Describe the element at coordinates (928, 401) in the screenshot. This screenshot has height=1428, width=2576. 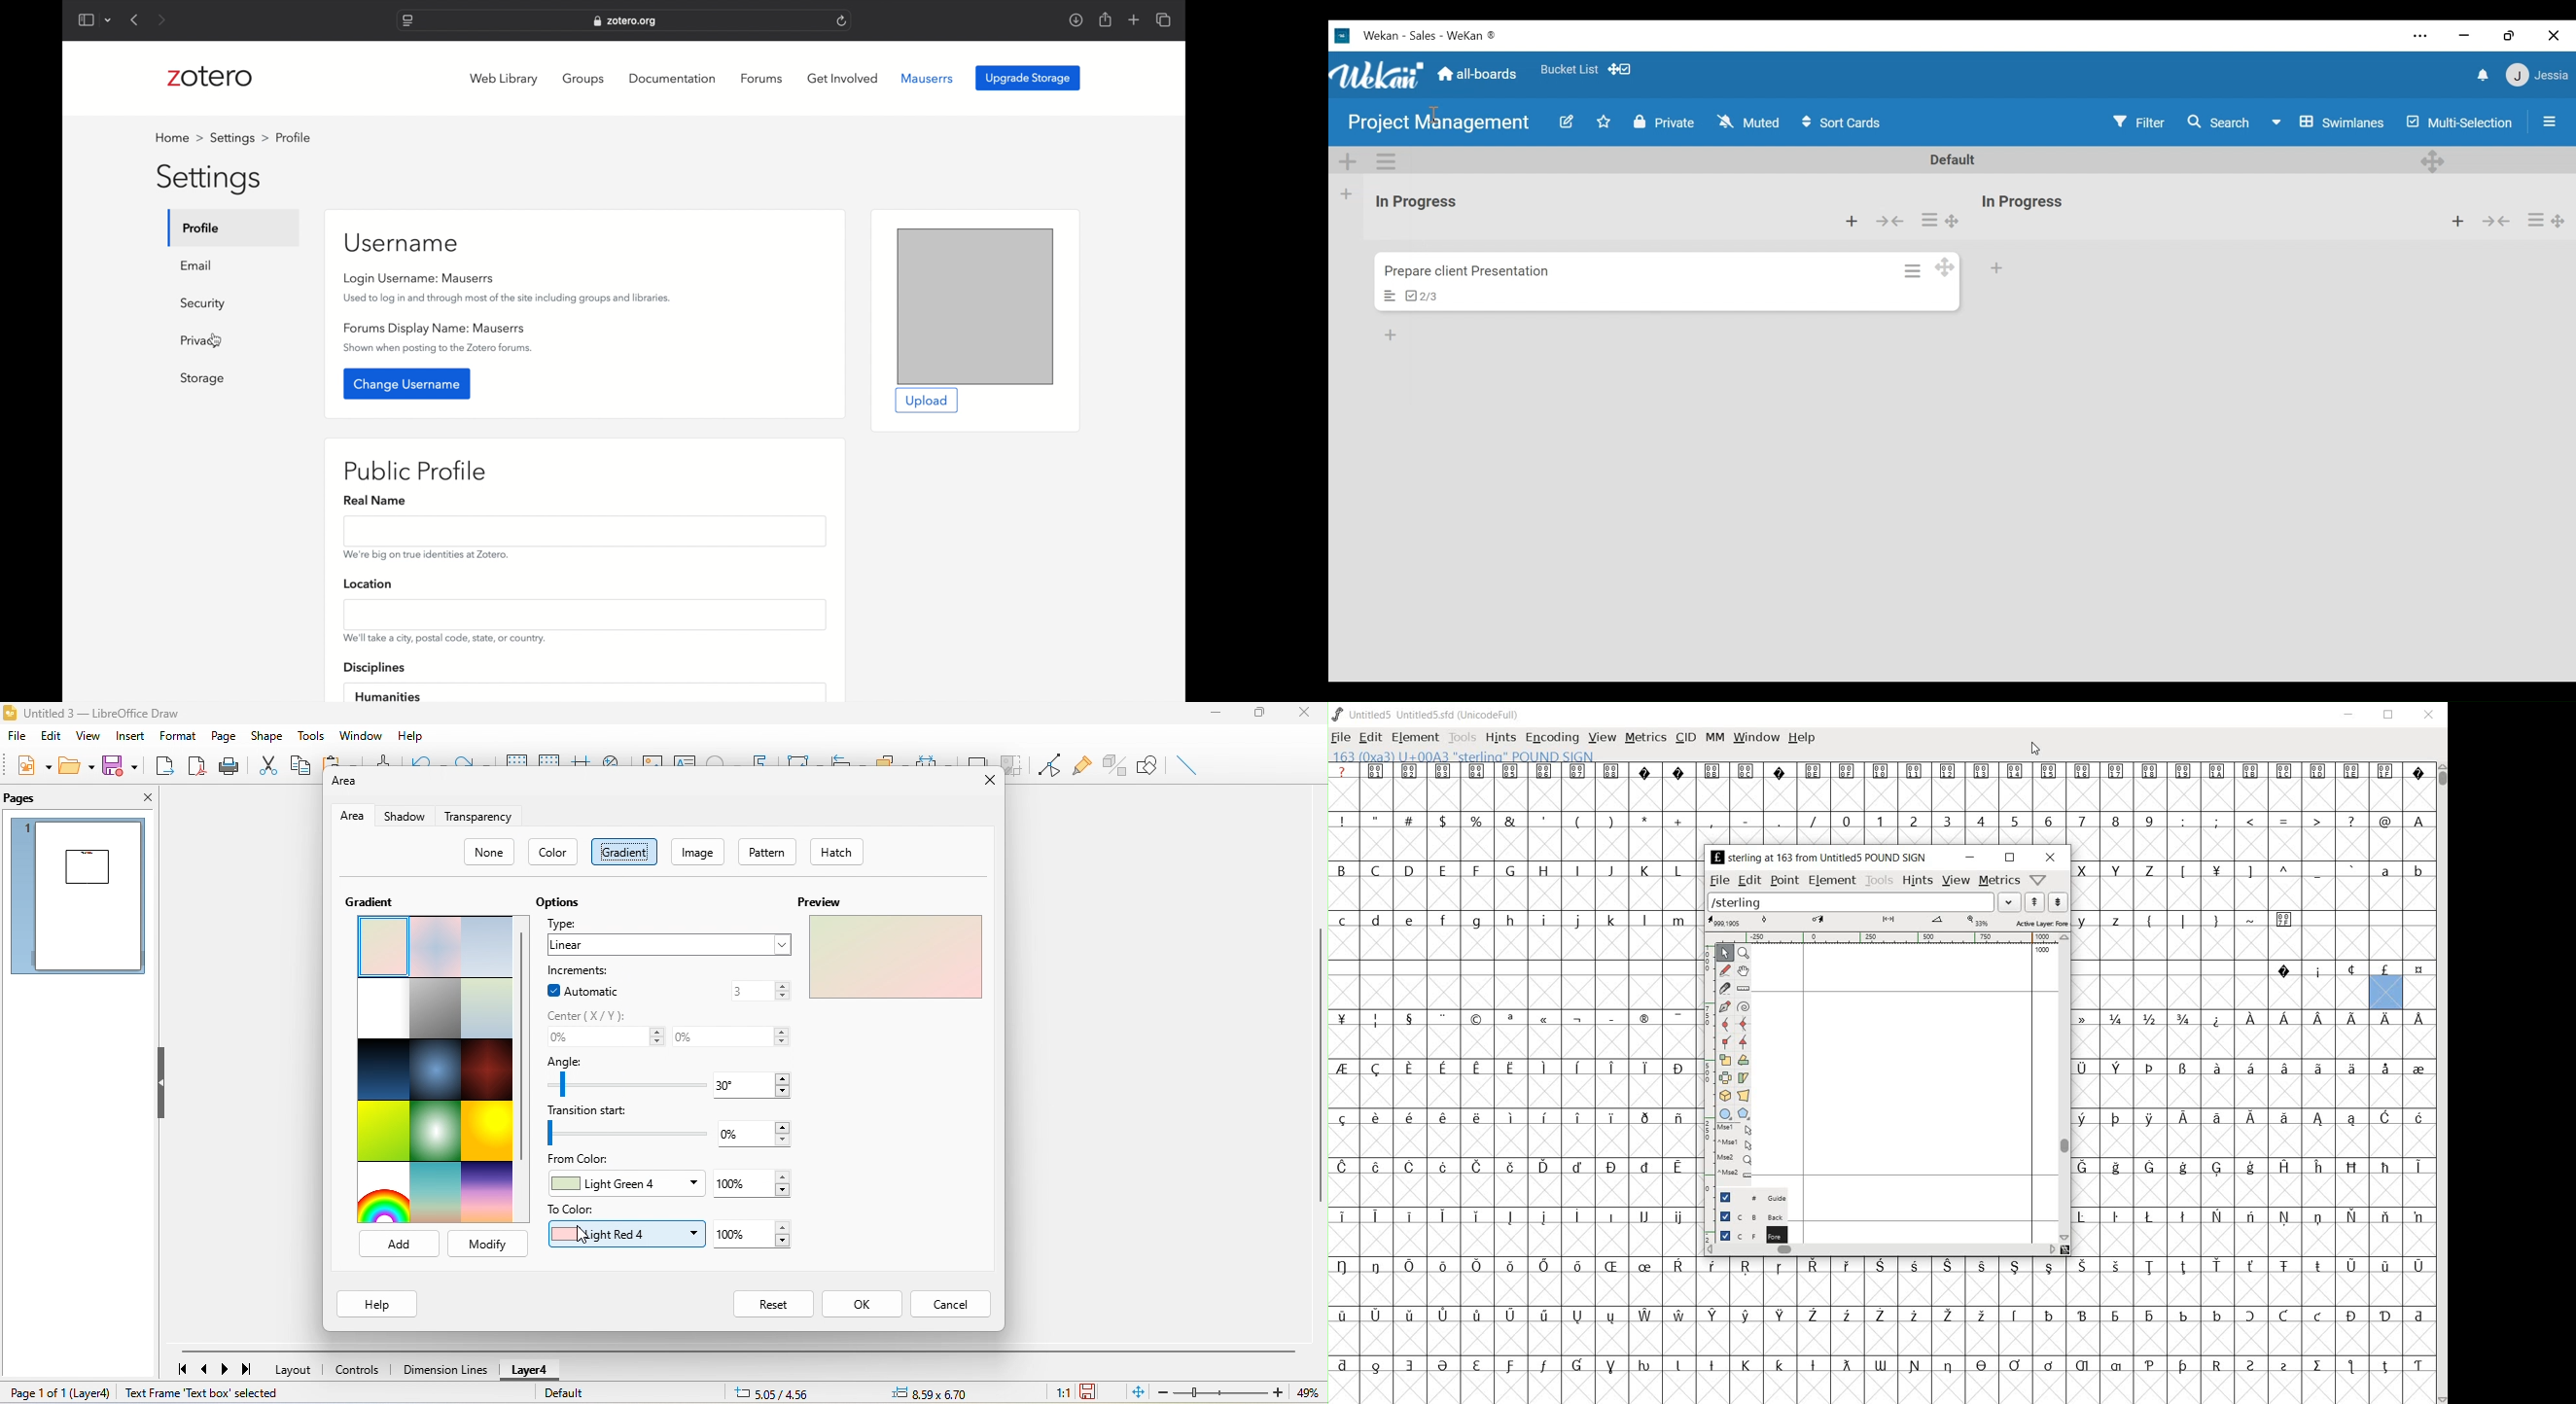
I see `upload` at that location.